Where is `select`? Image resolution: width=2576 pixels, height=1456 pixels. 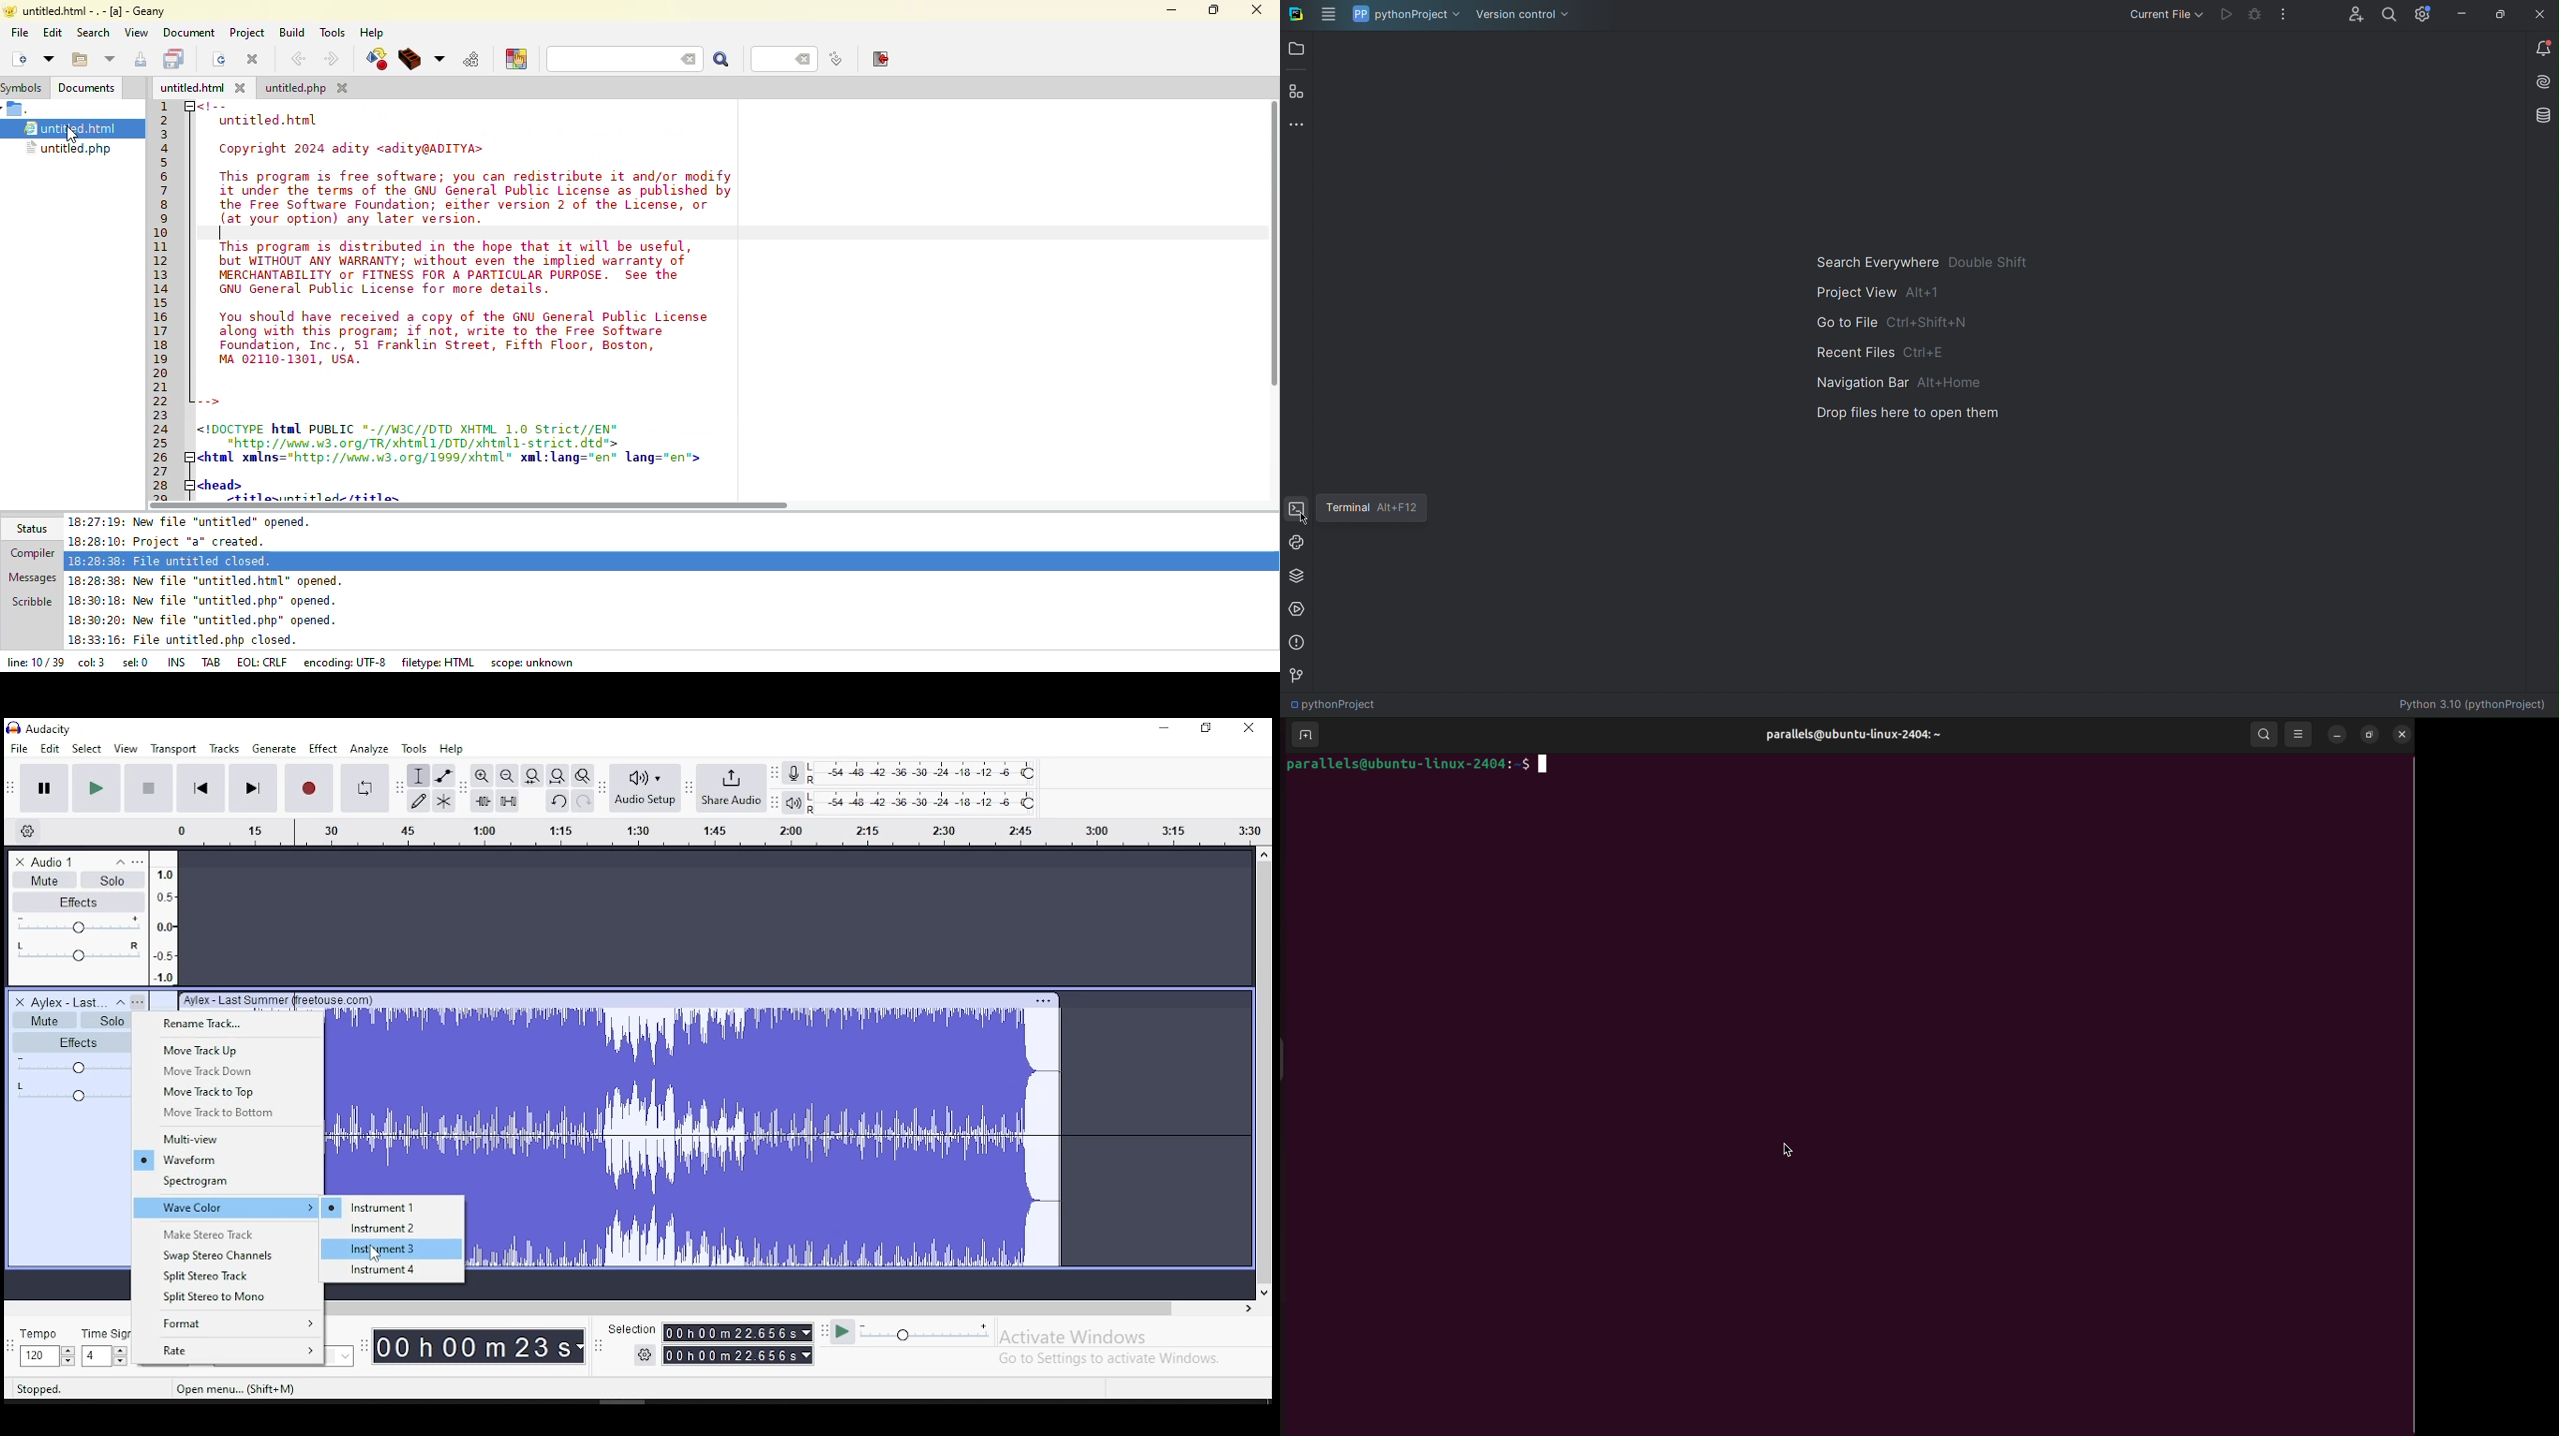 select is located at coordinates (88, 749).